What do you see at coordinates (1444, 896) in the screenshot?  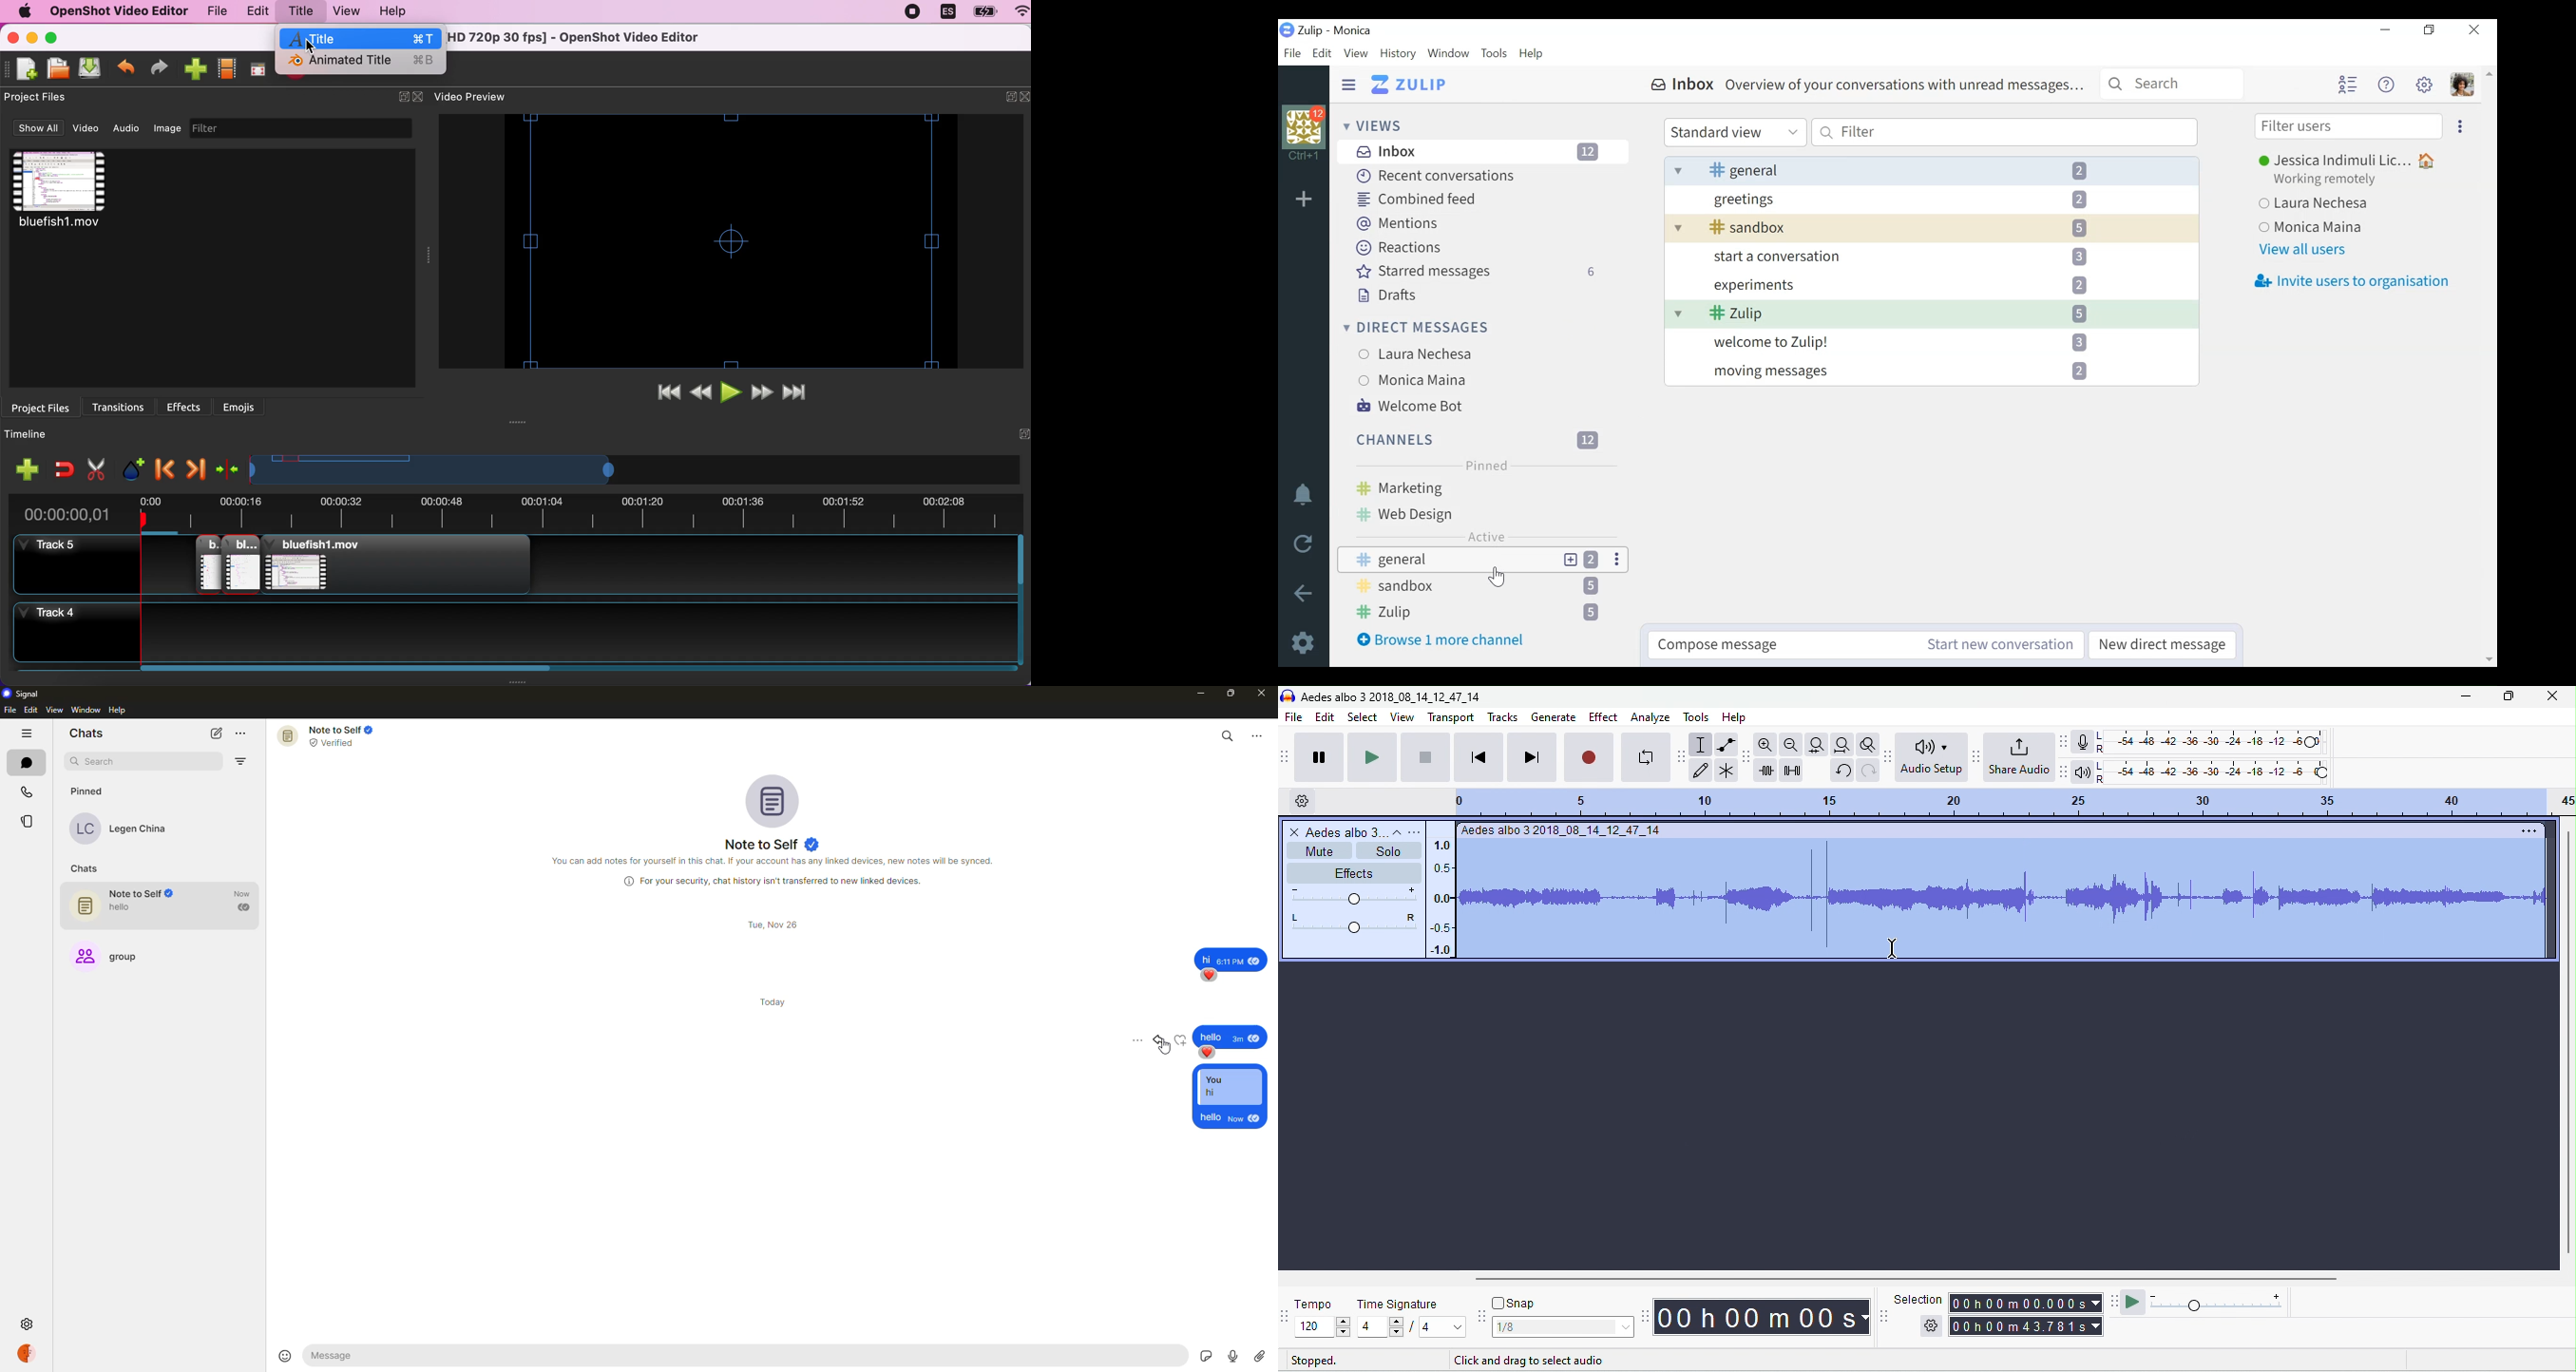 I see `amplitude` at bounding box center [1444, 896].